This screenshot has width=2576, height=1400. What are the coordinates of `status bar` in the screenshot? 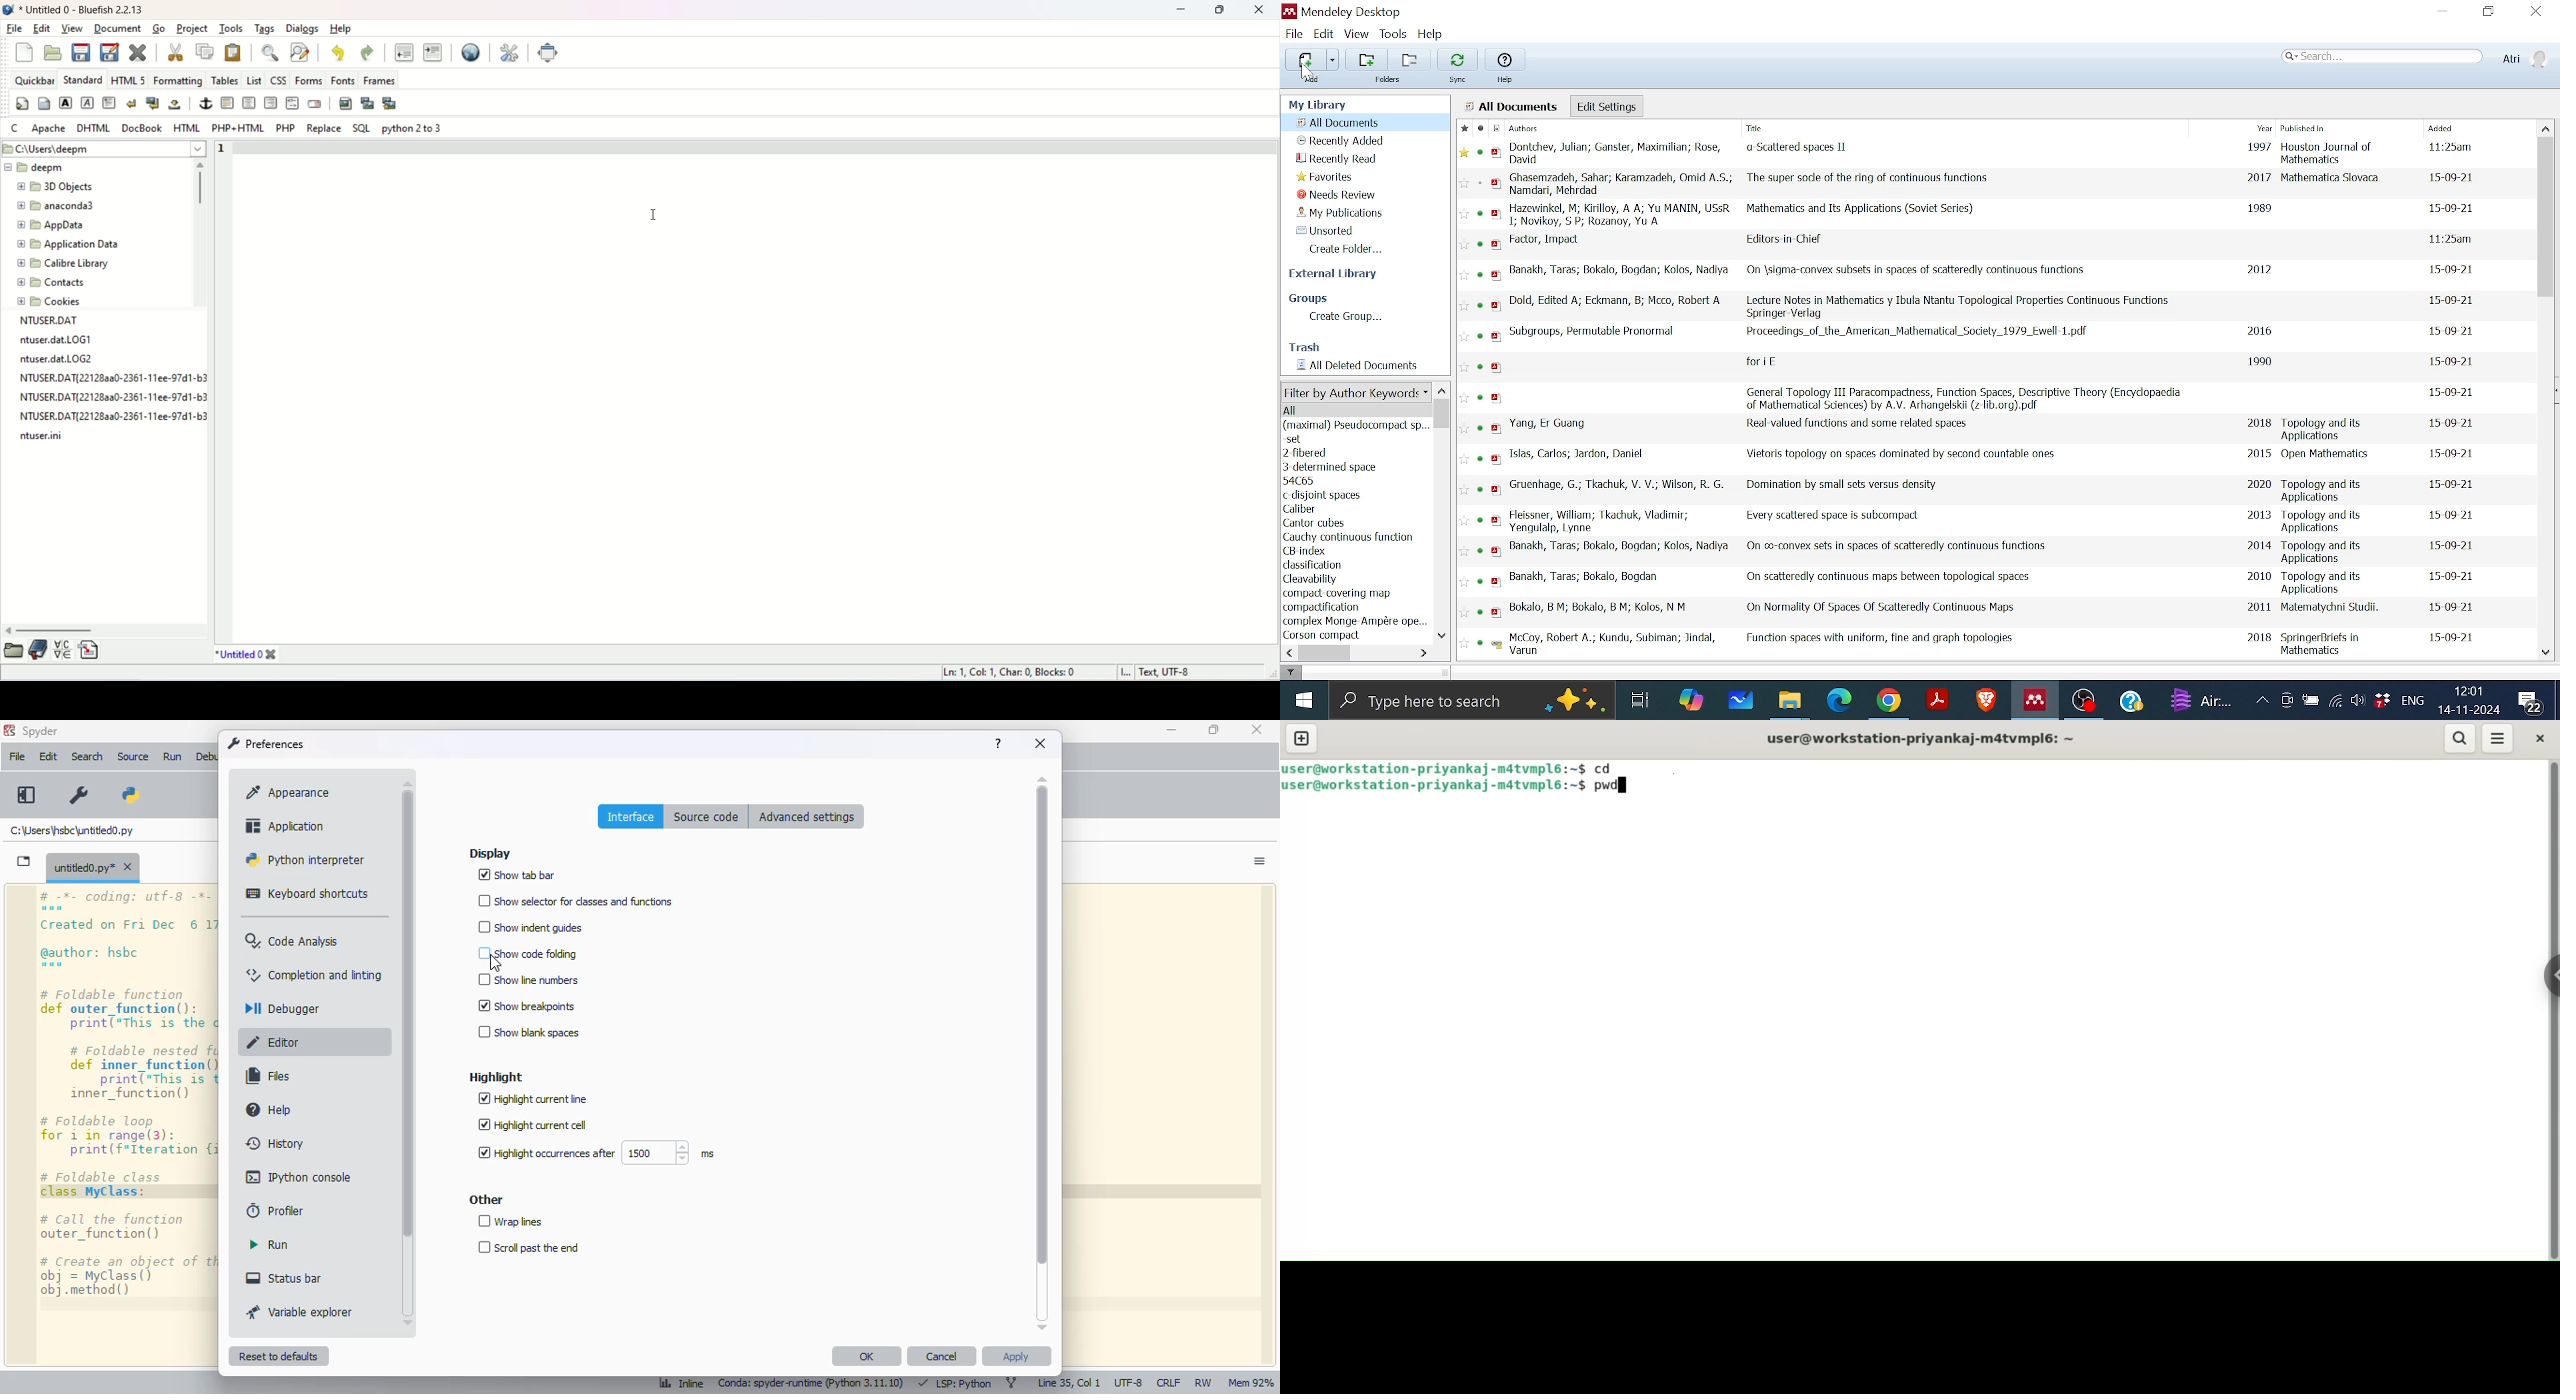 It's located at (284, 1278).